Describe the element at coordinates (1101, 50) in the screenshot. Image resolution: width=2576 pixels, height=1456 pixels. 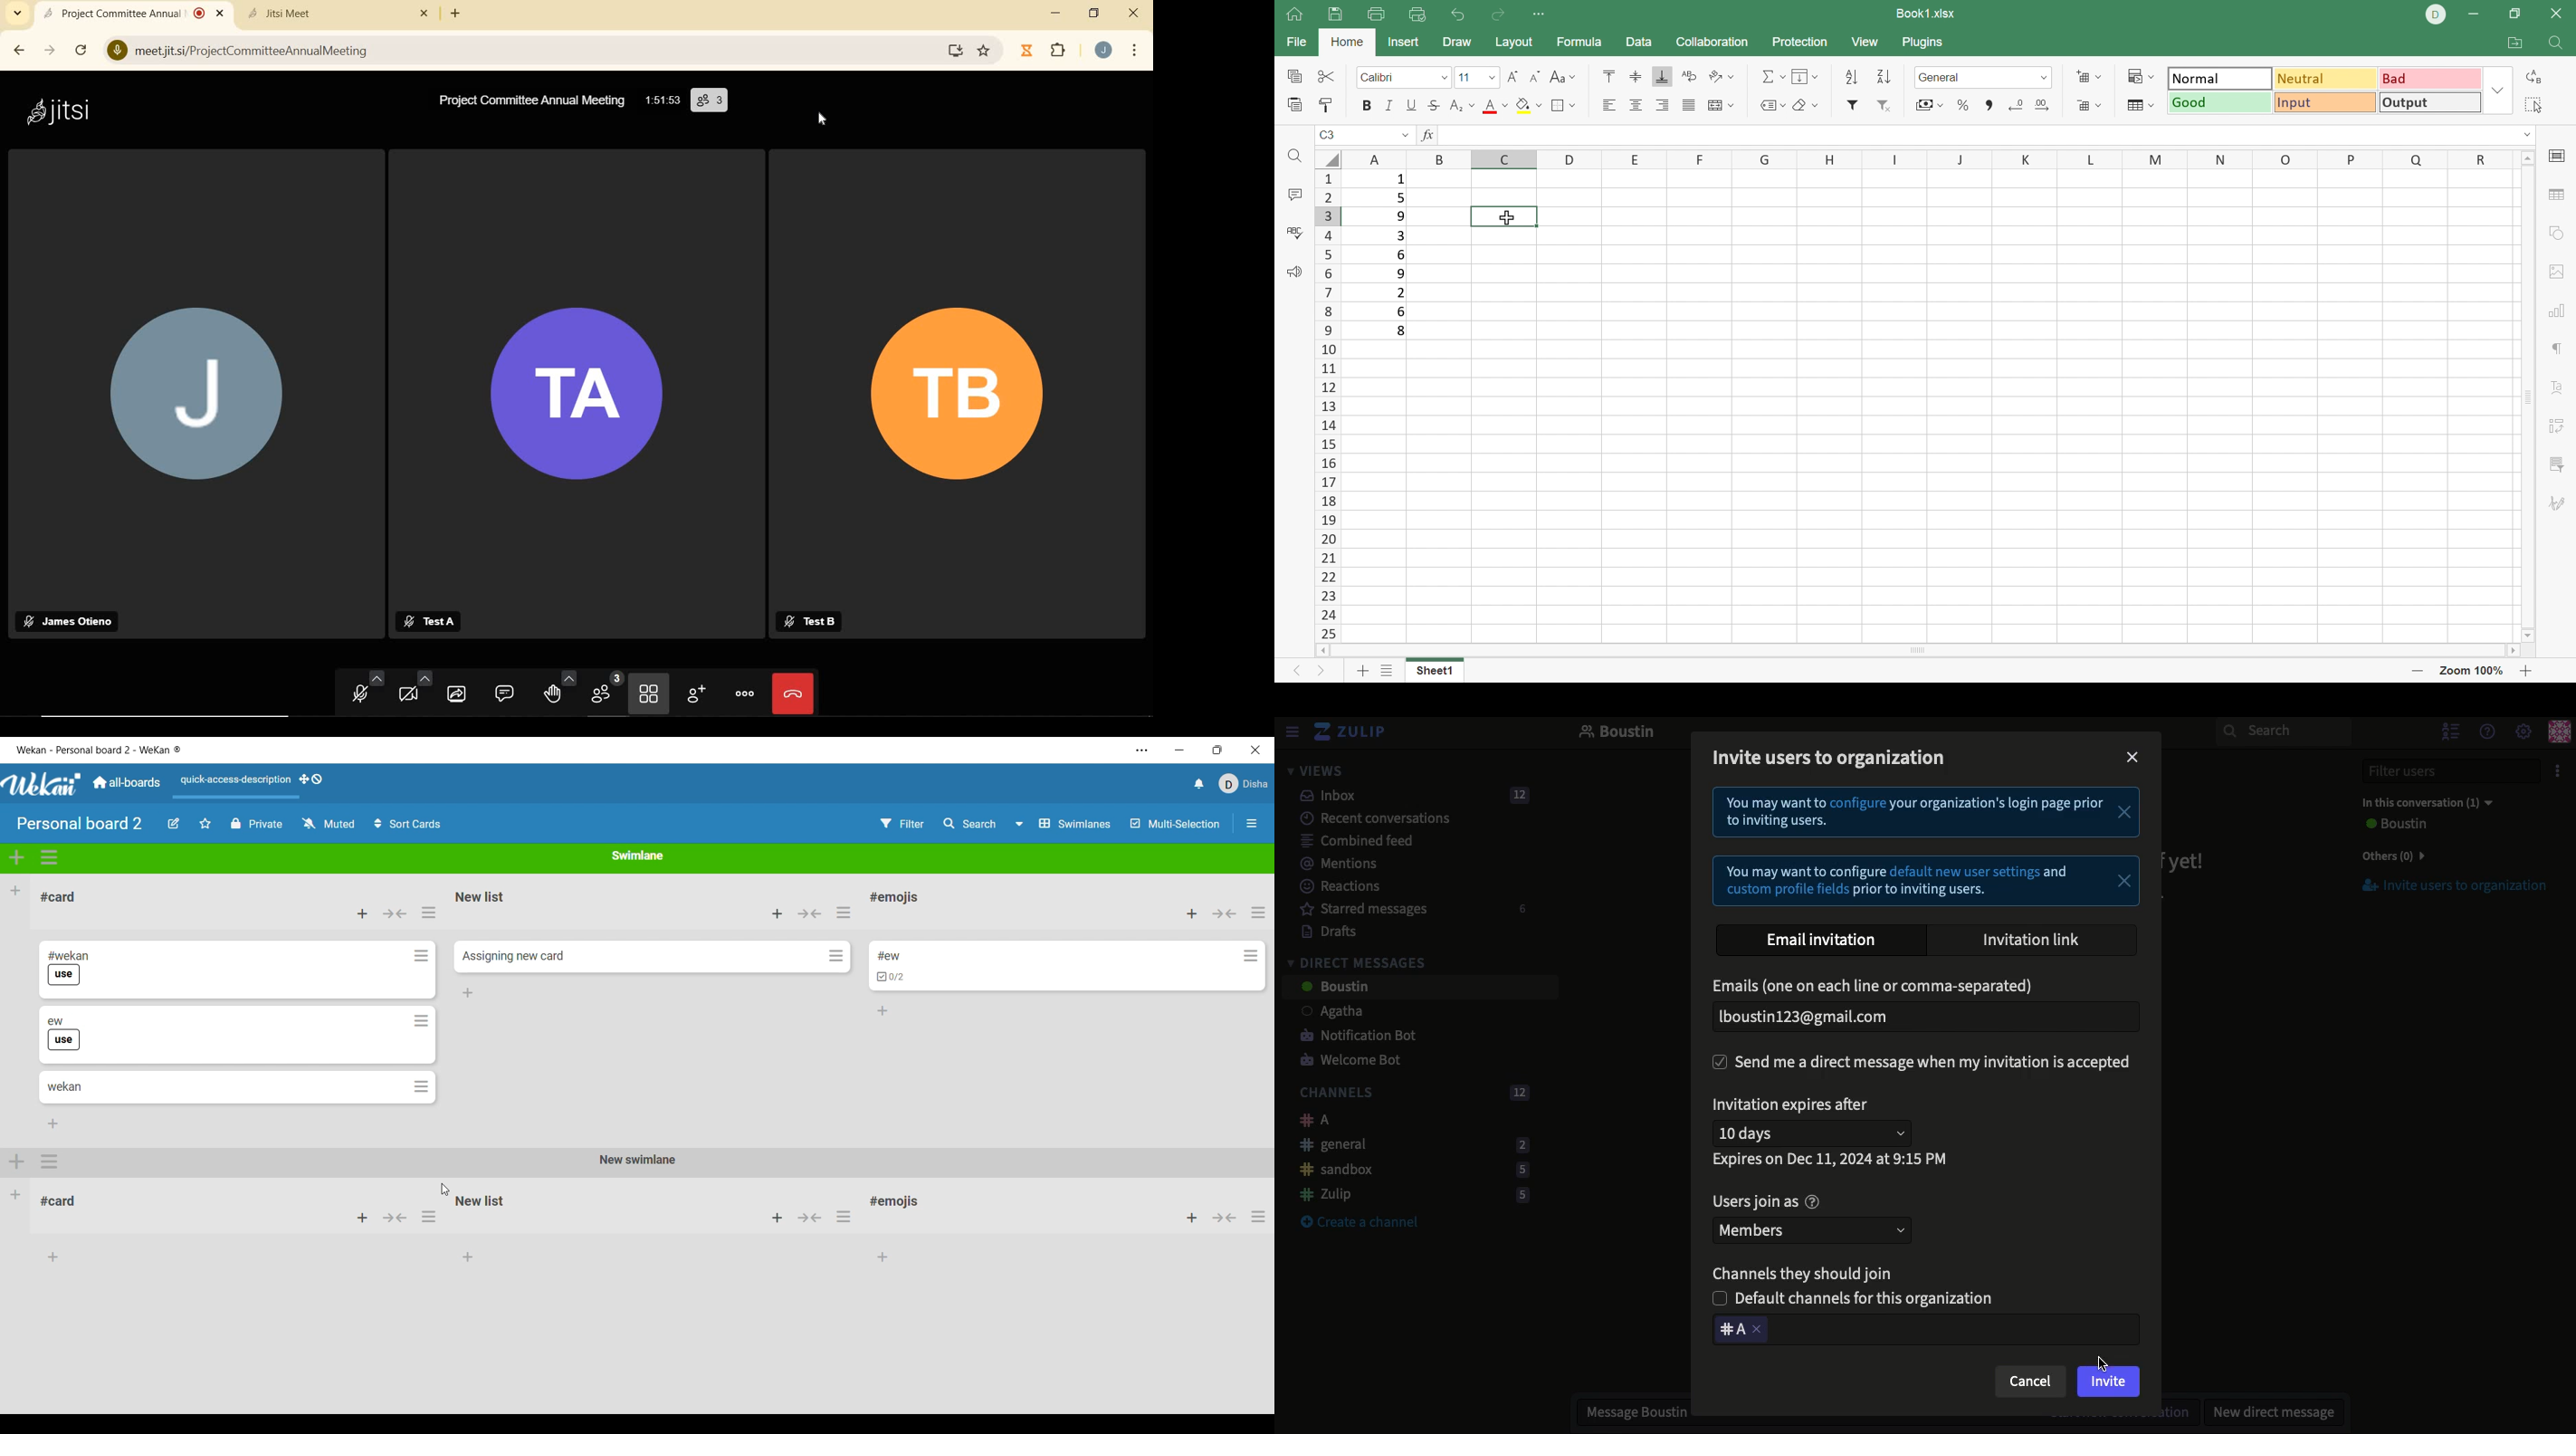
I see `account` at that location.